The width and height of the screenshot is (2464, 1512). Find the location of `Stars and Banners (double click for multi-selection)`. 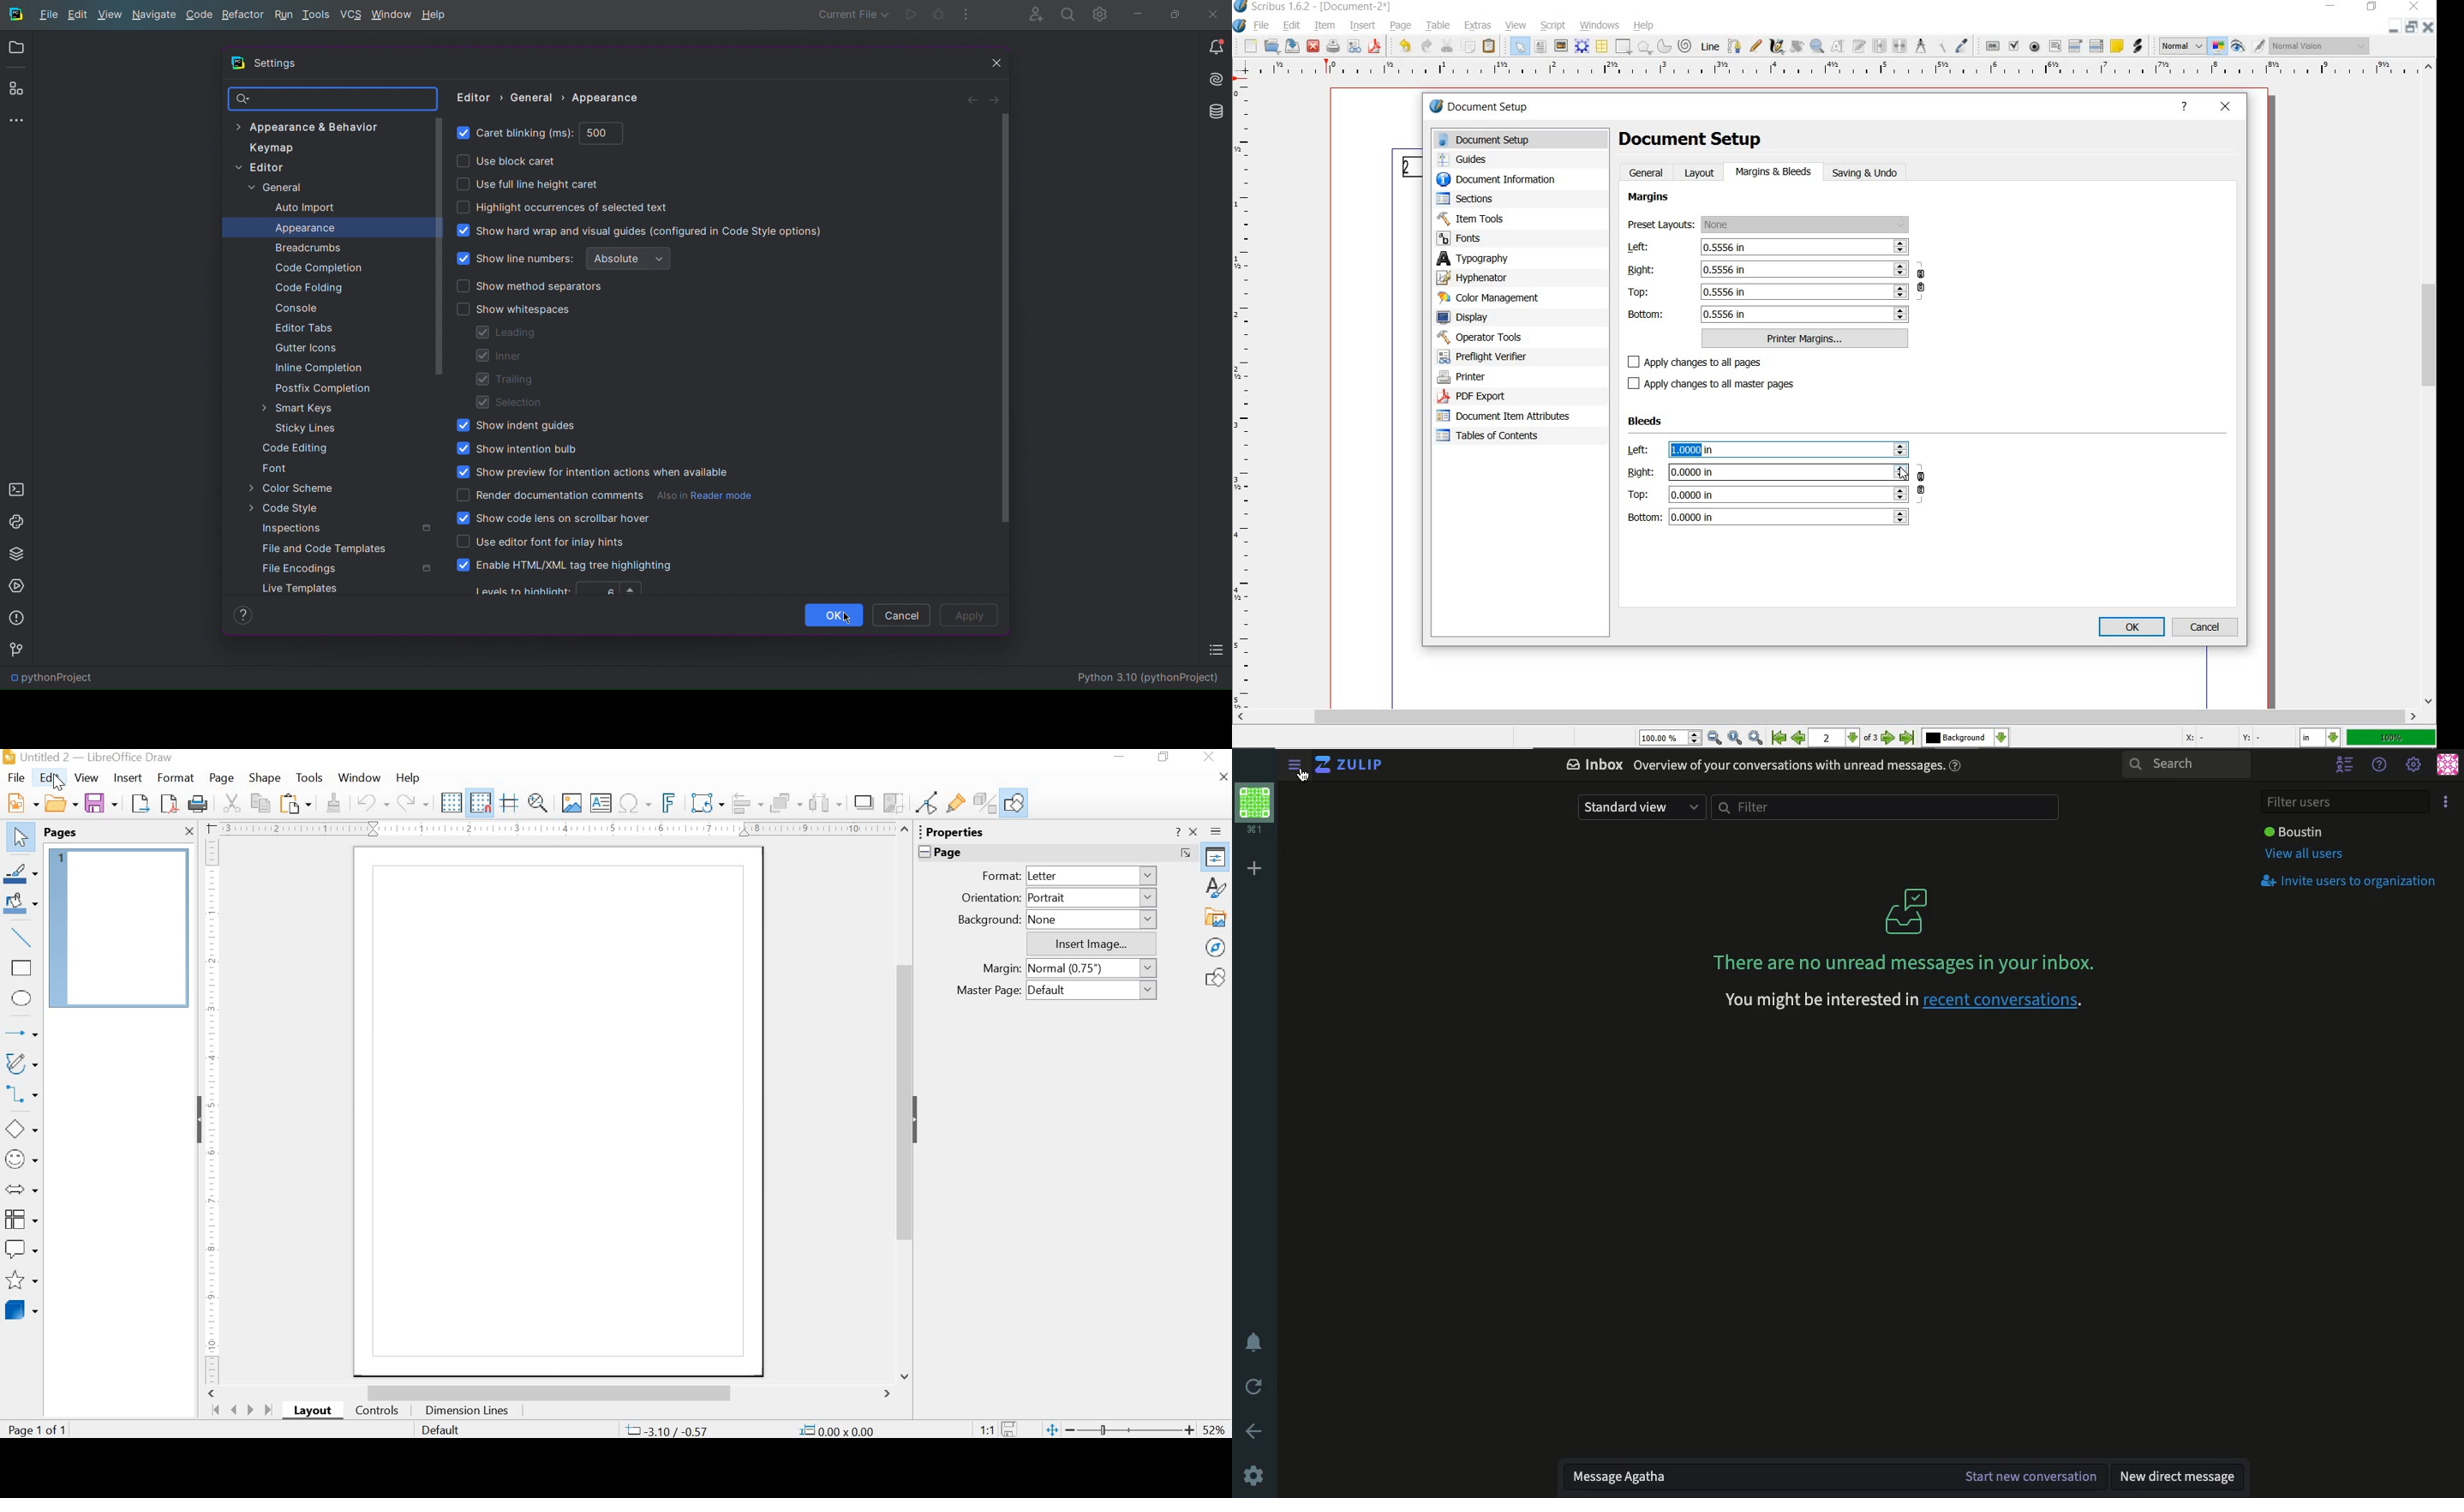

Stars and Banners (double click for multi-selection) is located at coordinates (23, 1280).